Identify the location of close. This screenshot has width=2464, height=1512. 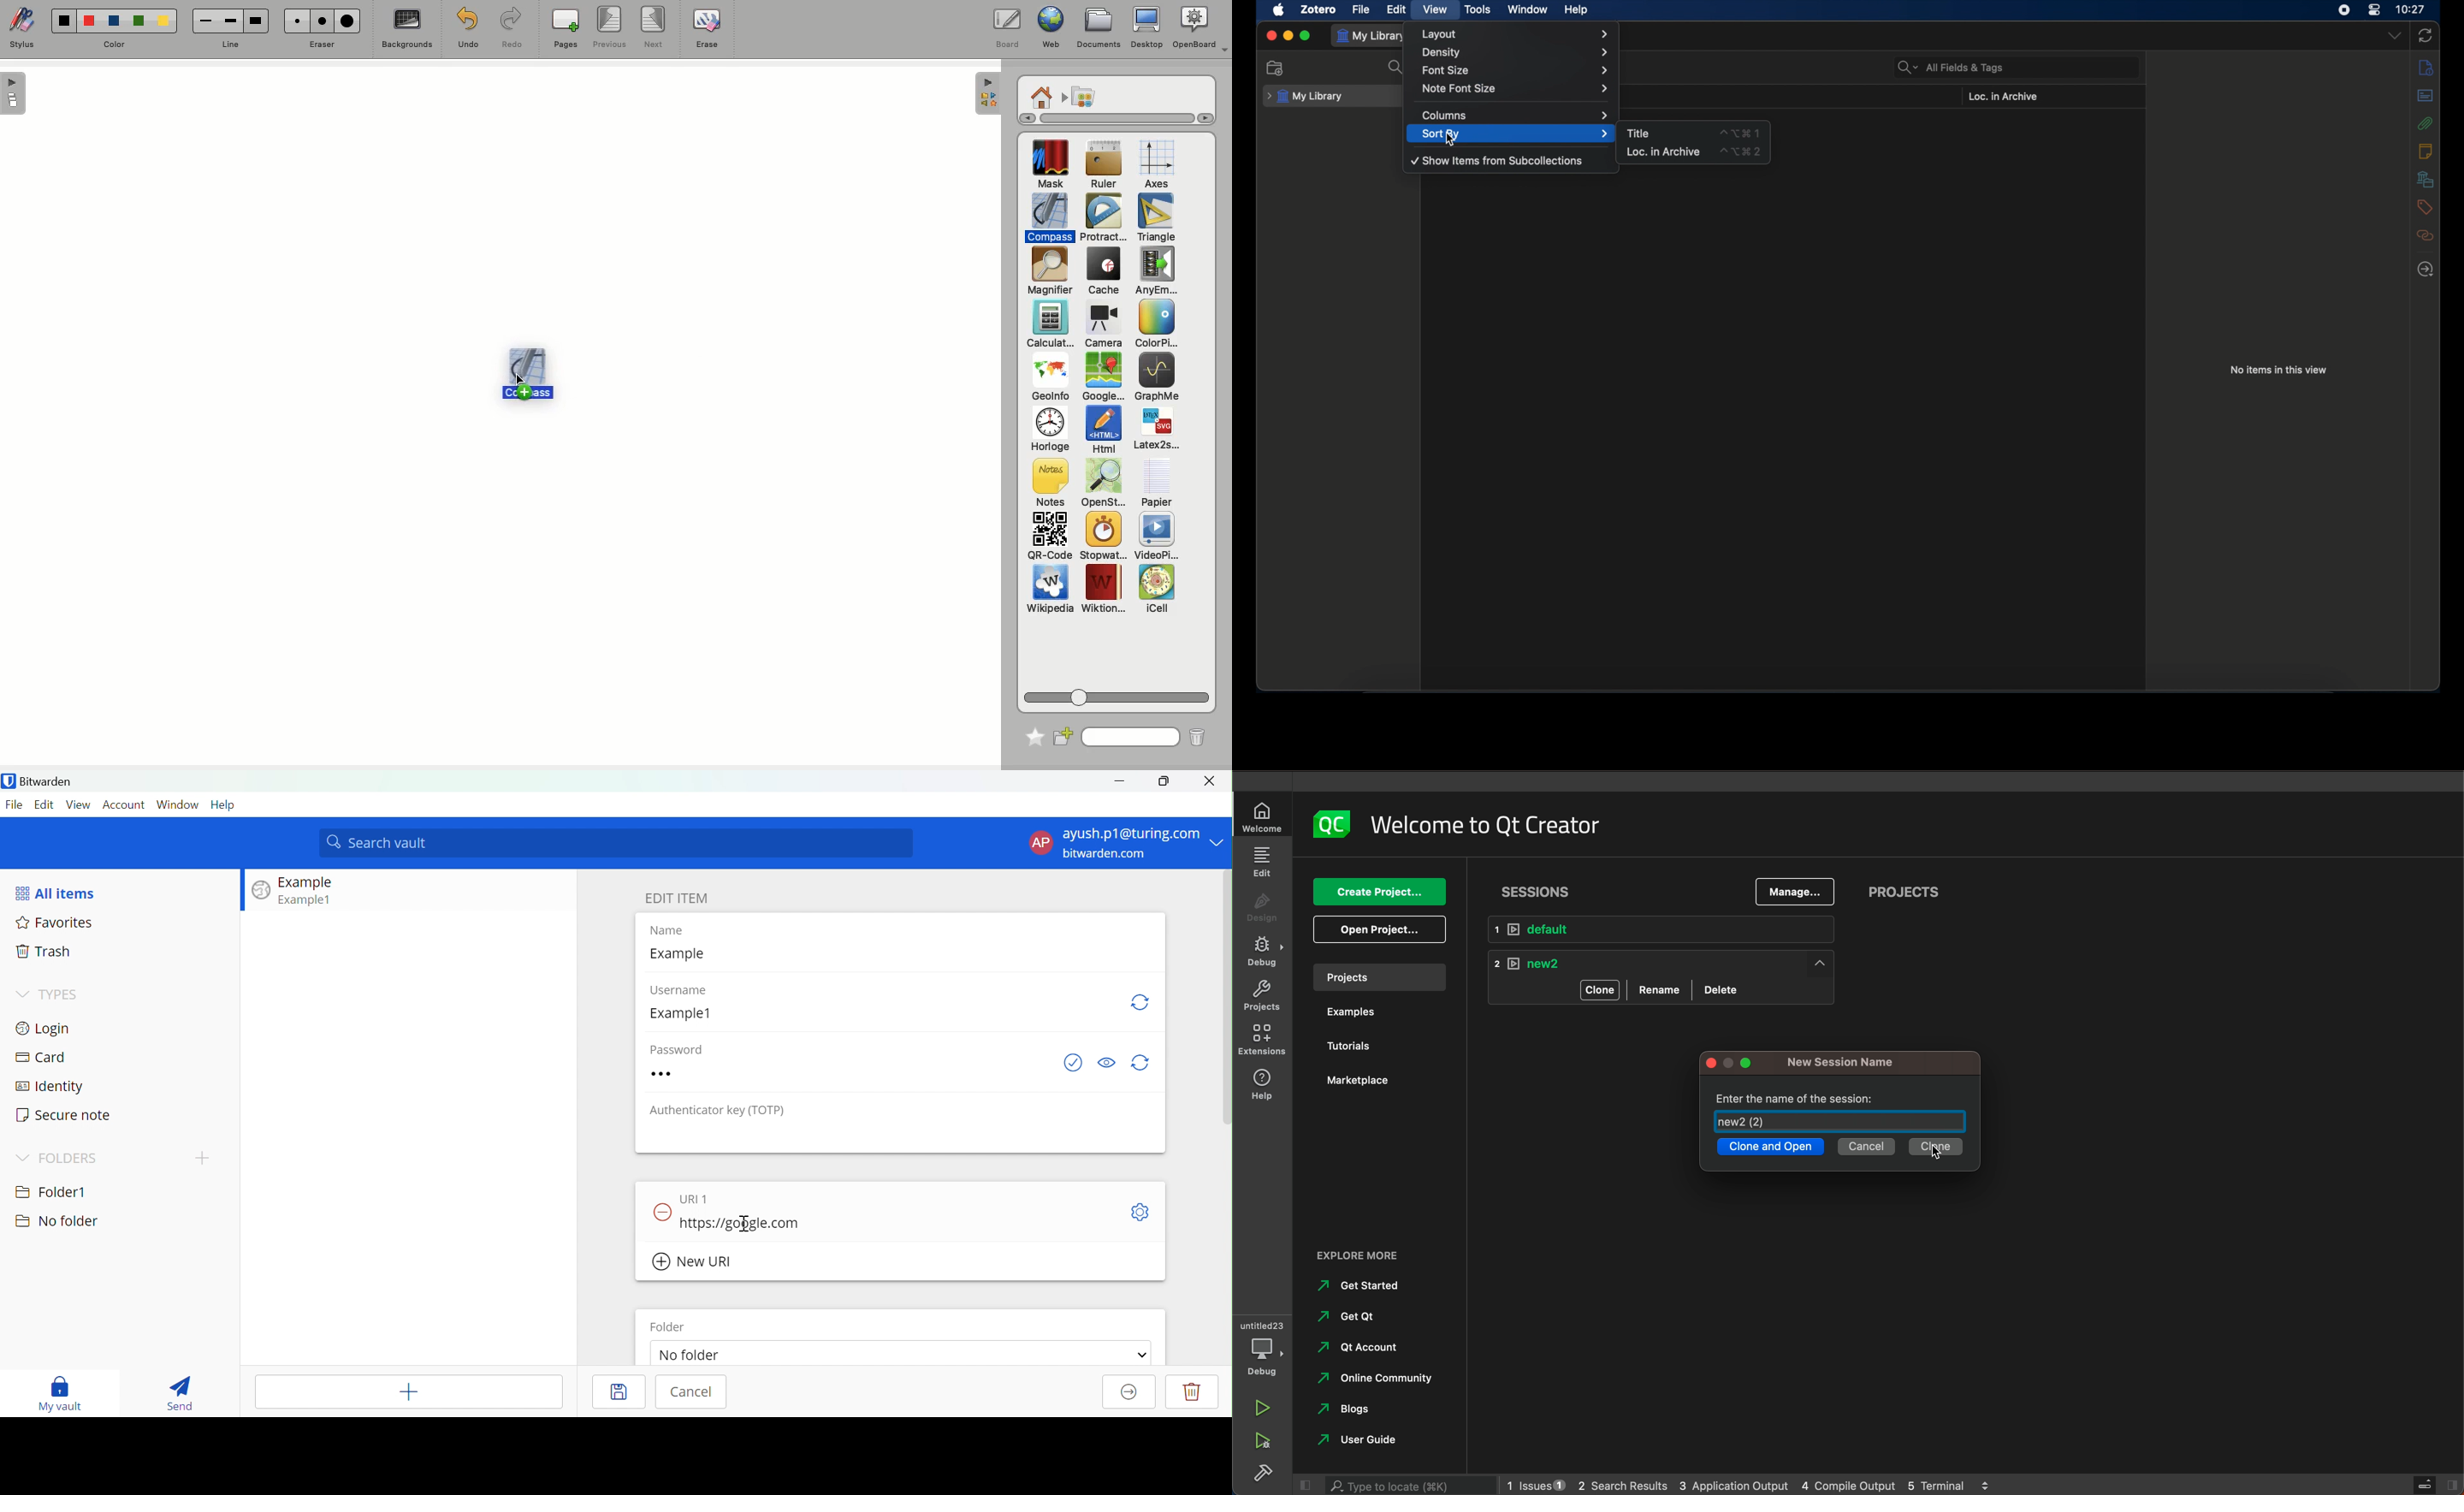
(1271, 36).